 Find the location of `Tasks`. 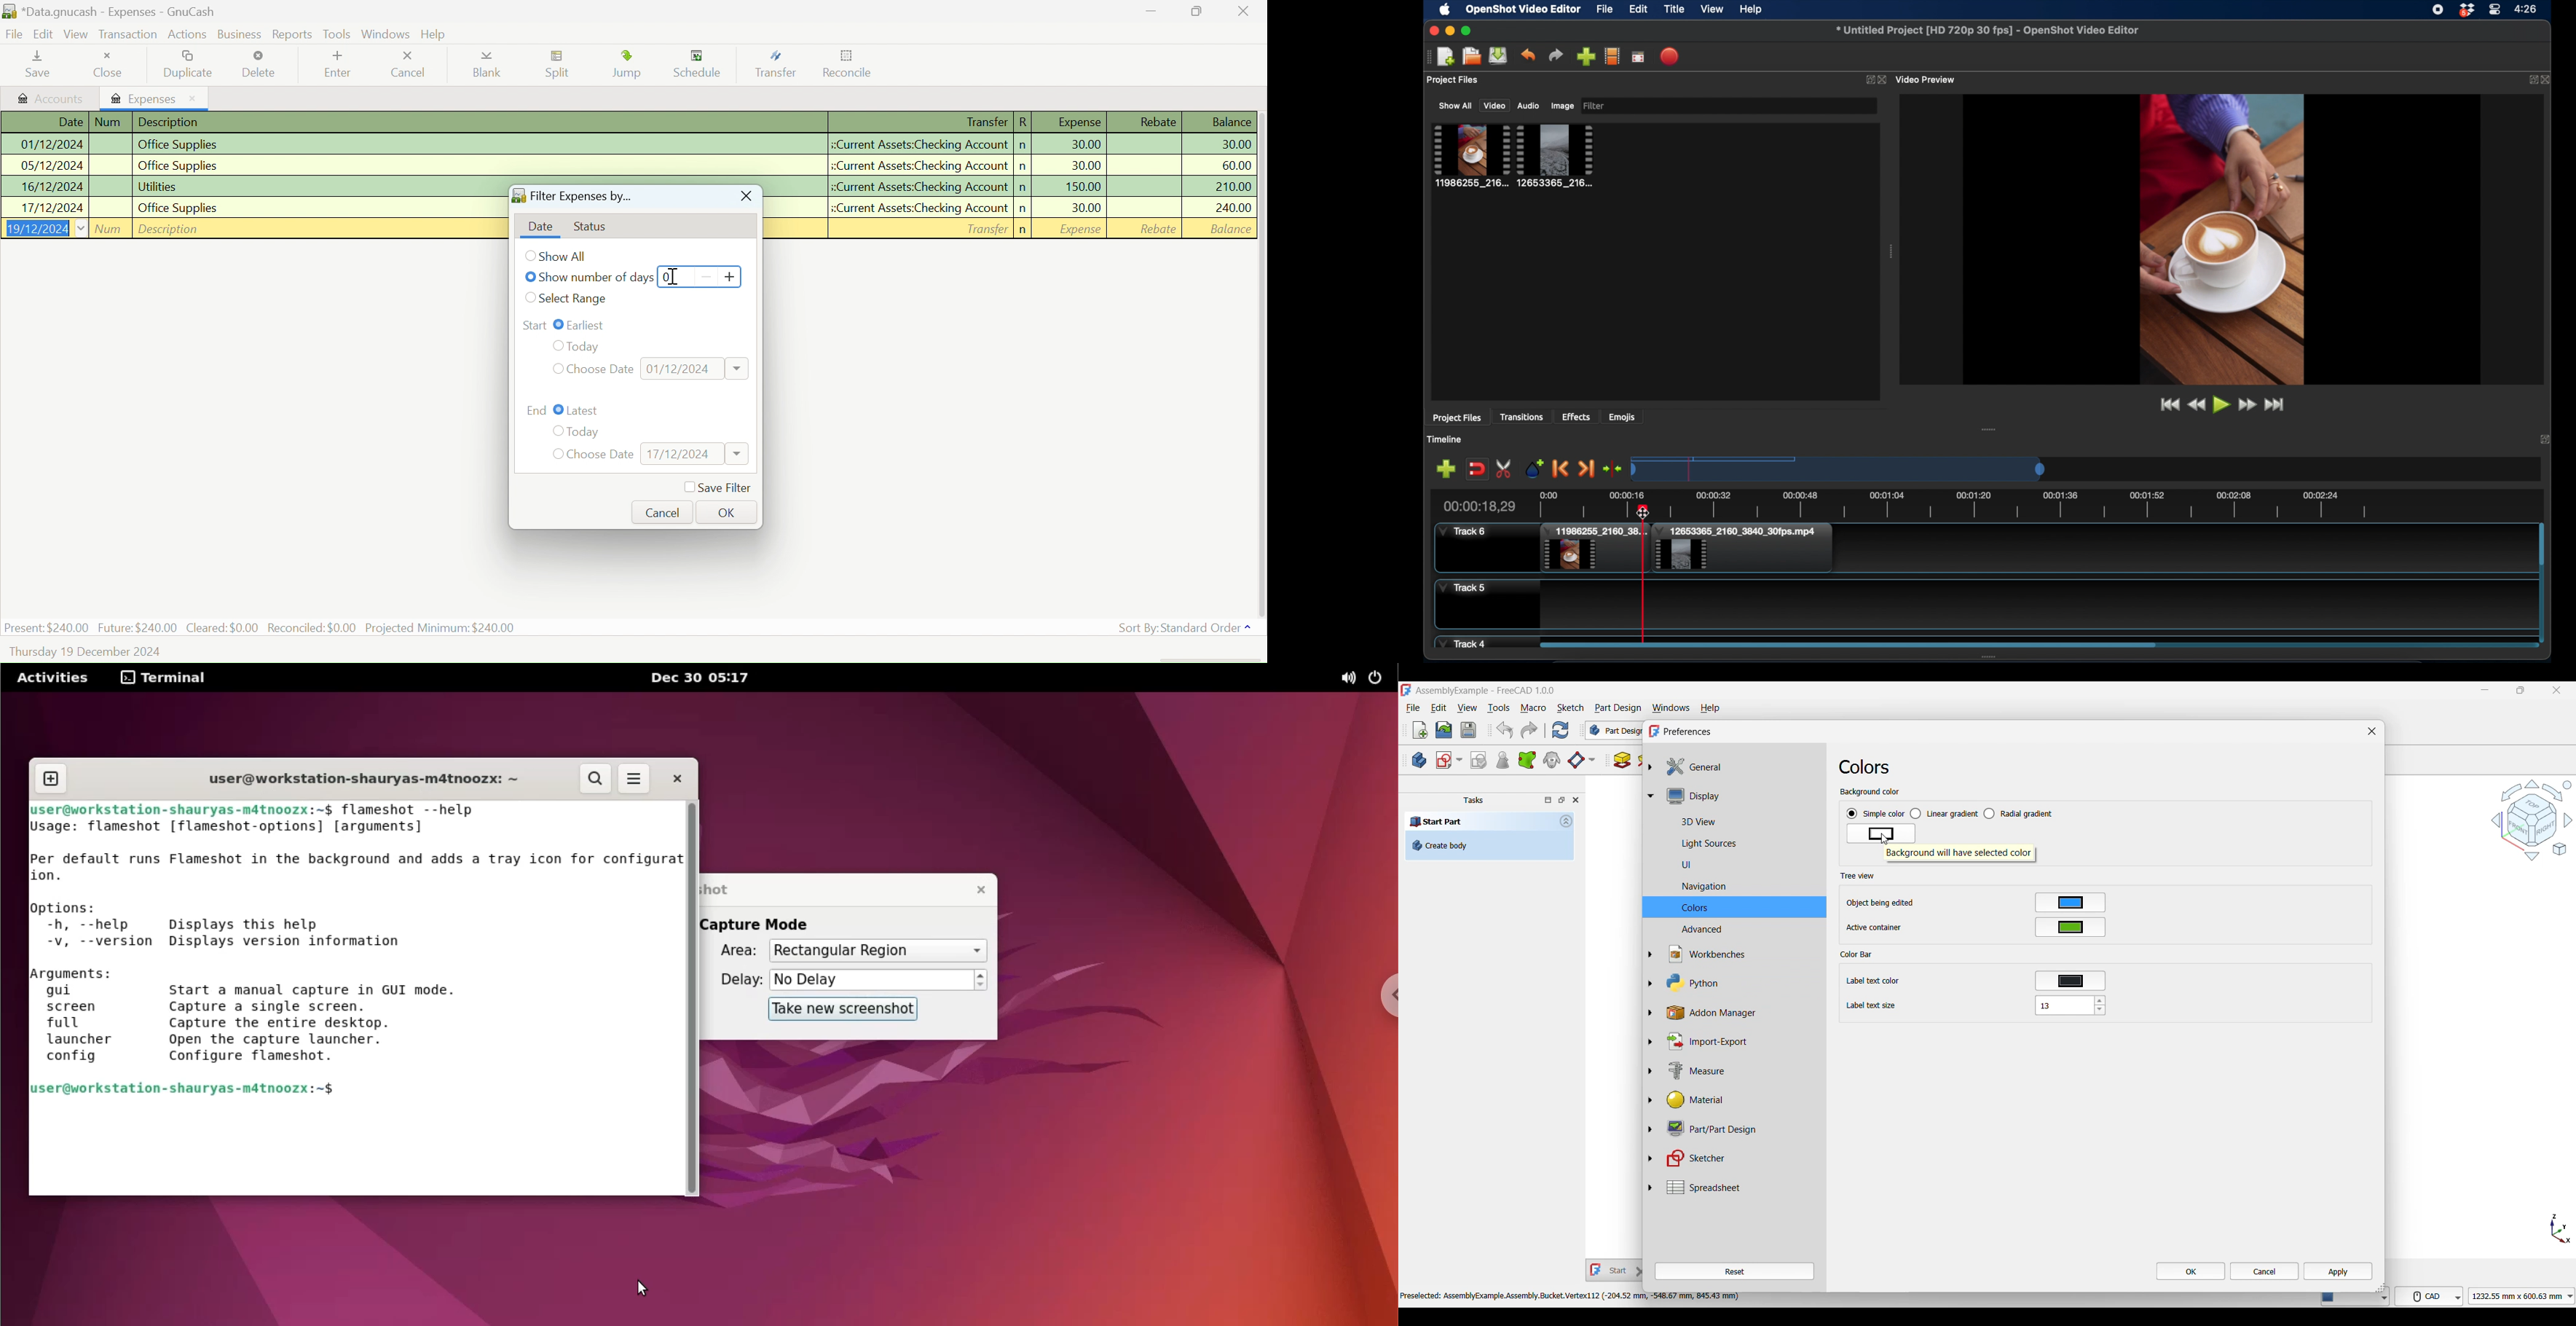

Tasks is located at coordinates (1473, 801).